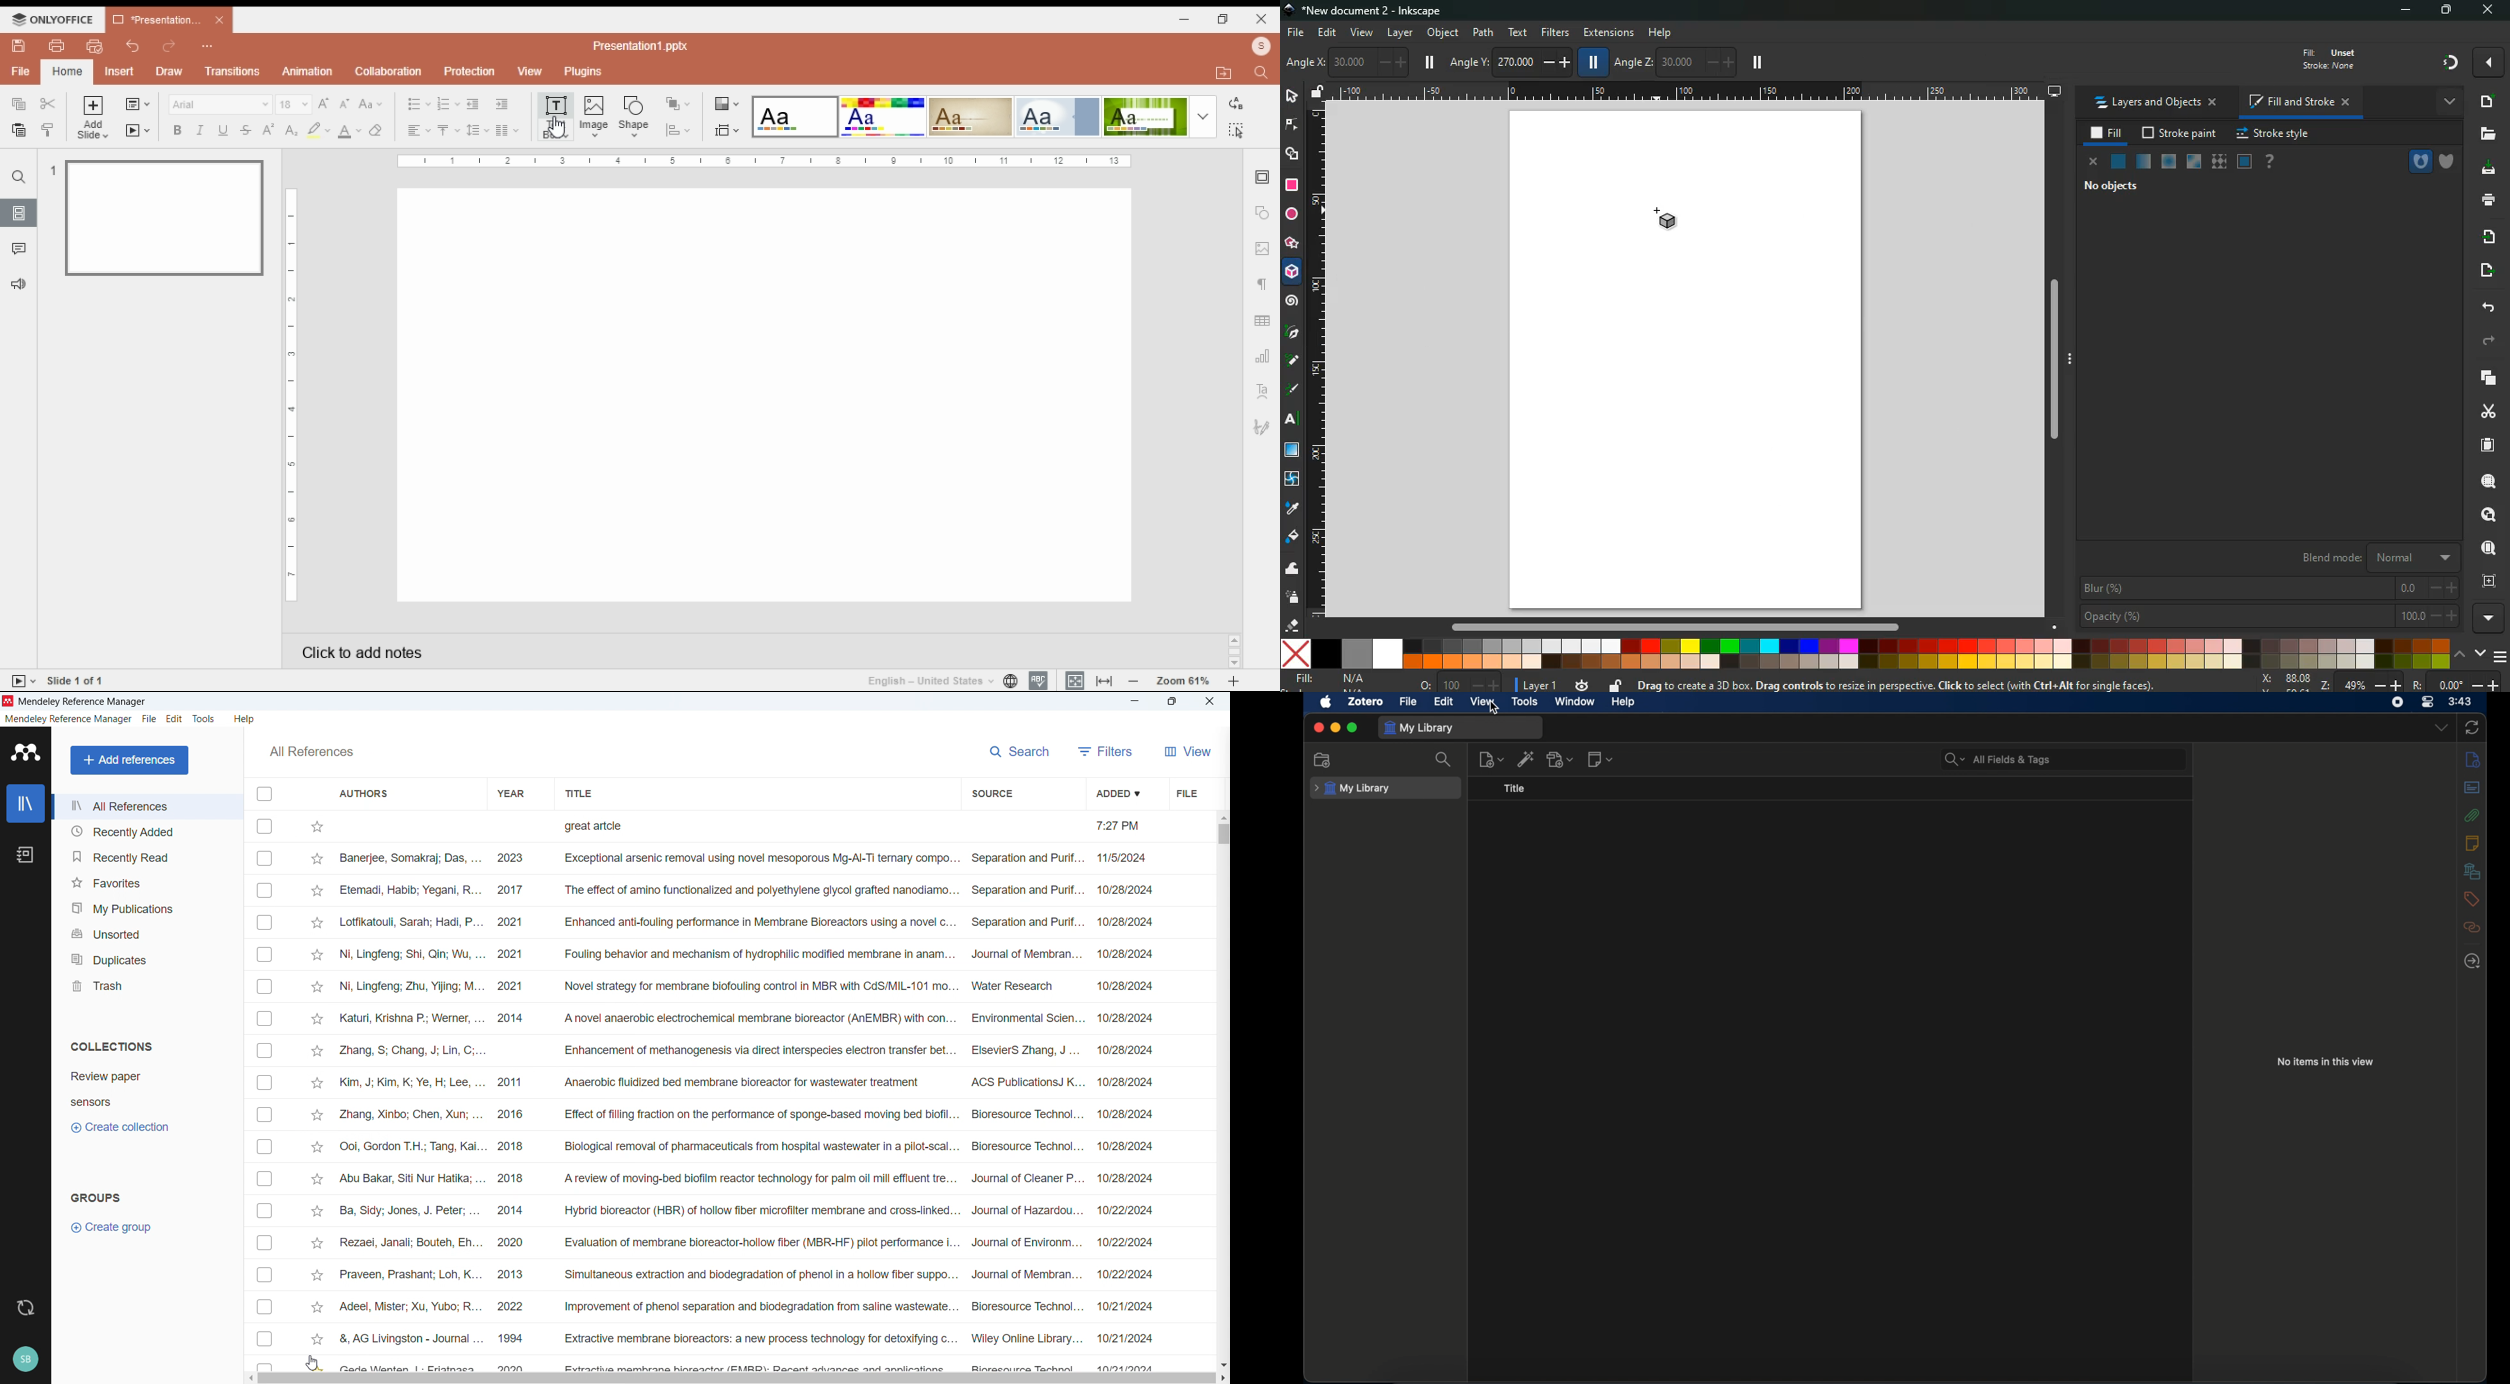 Image resolution: width=2520 pixels, height=1400 pixels. I want to click on Select individual entries , so click(264, 1109).